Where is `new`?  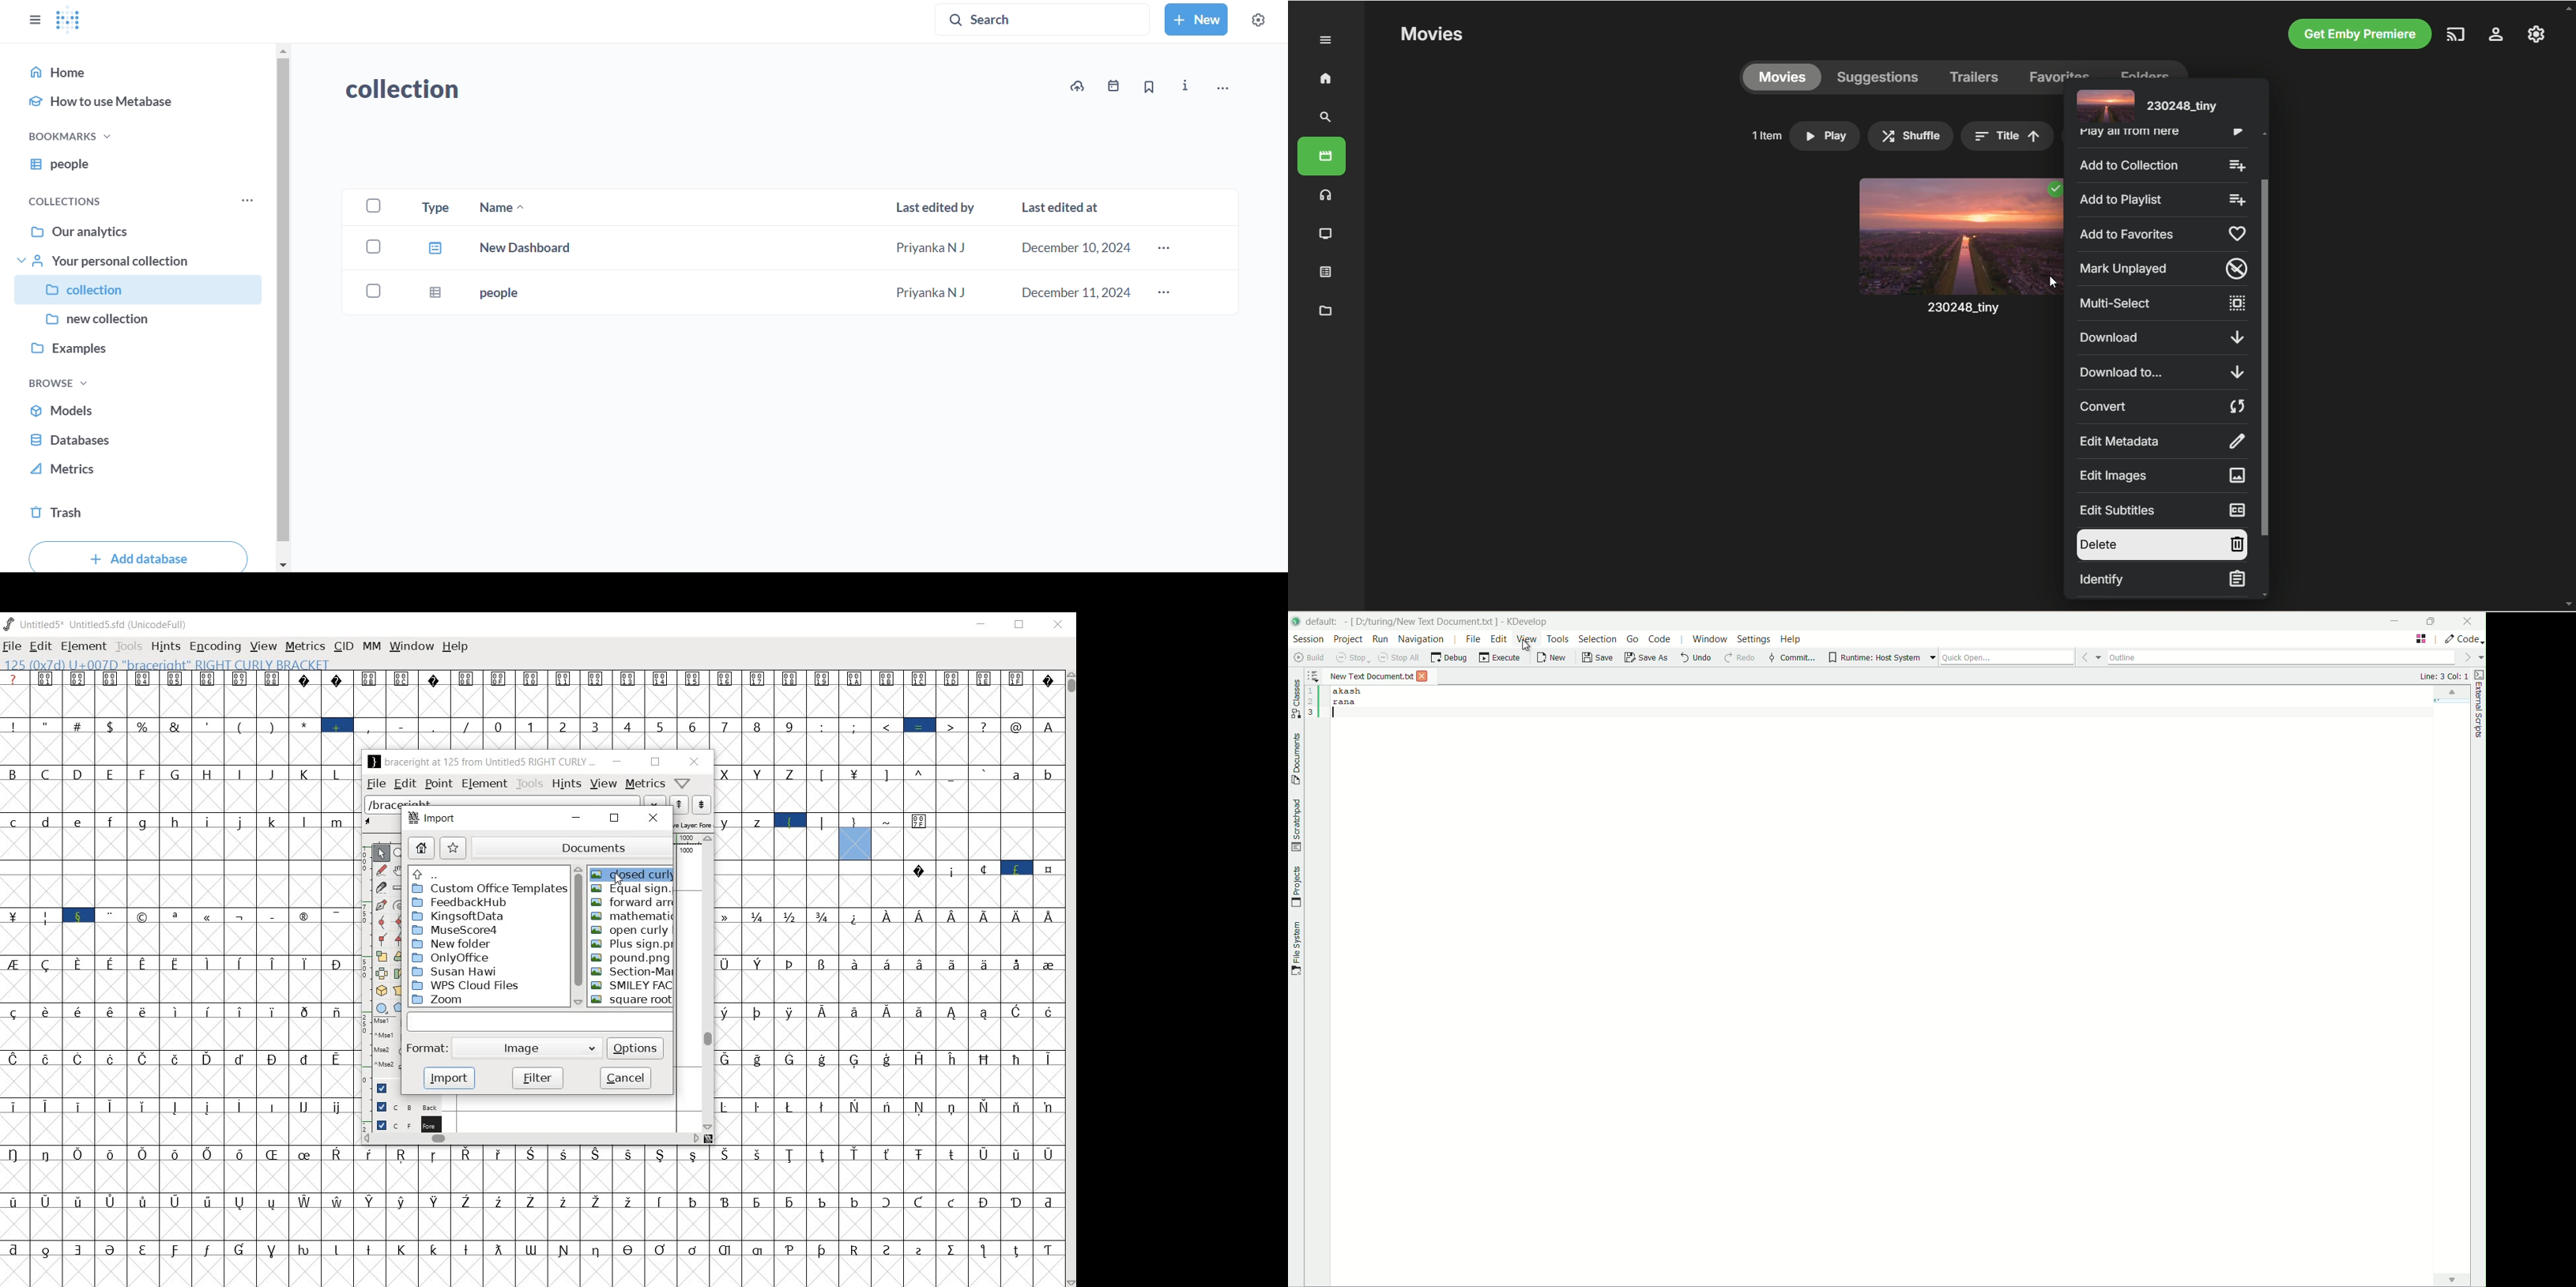
new is located at coordinates (1196, 19).